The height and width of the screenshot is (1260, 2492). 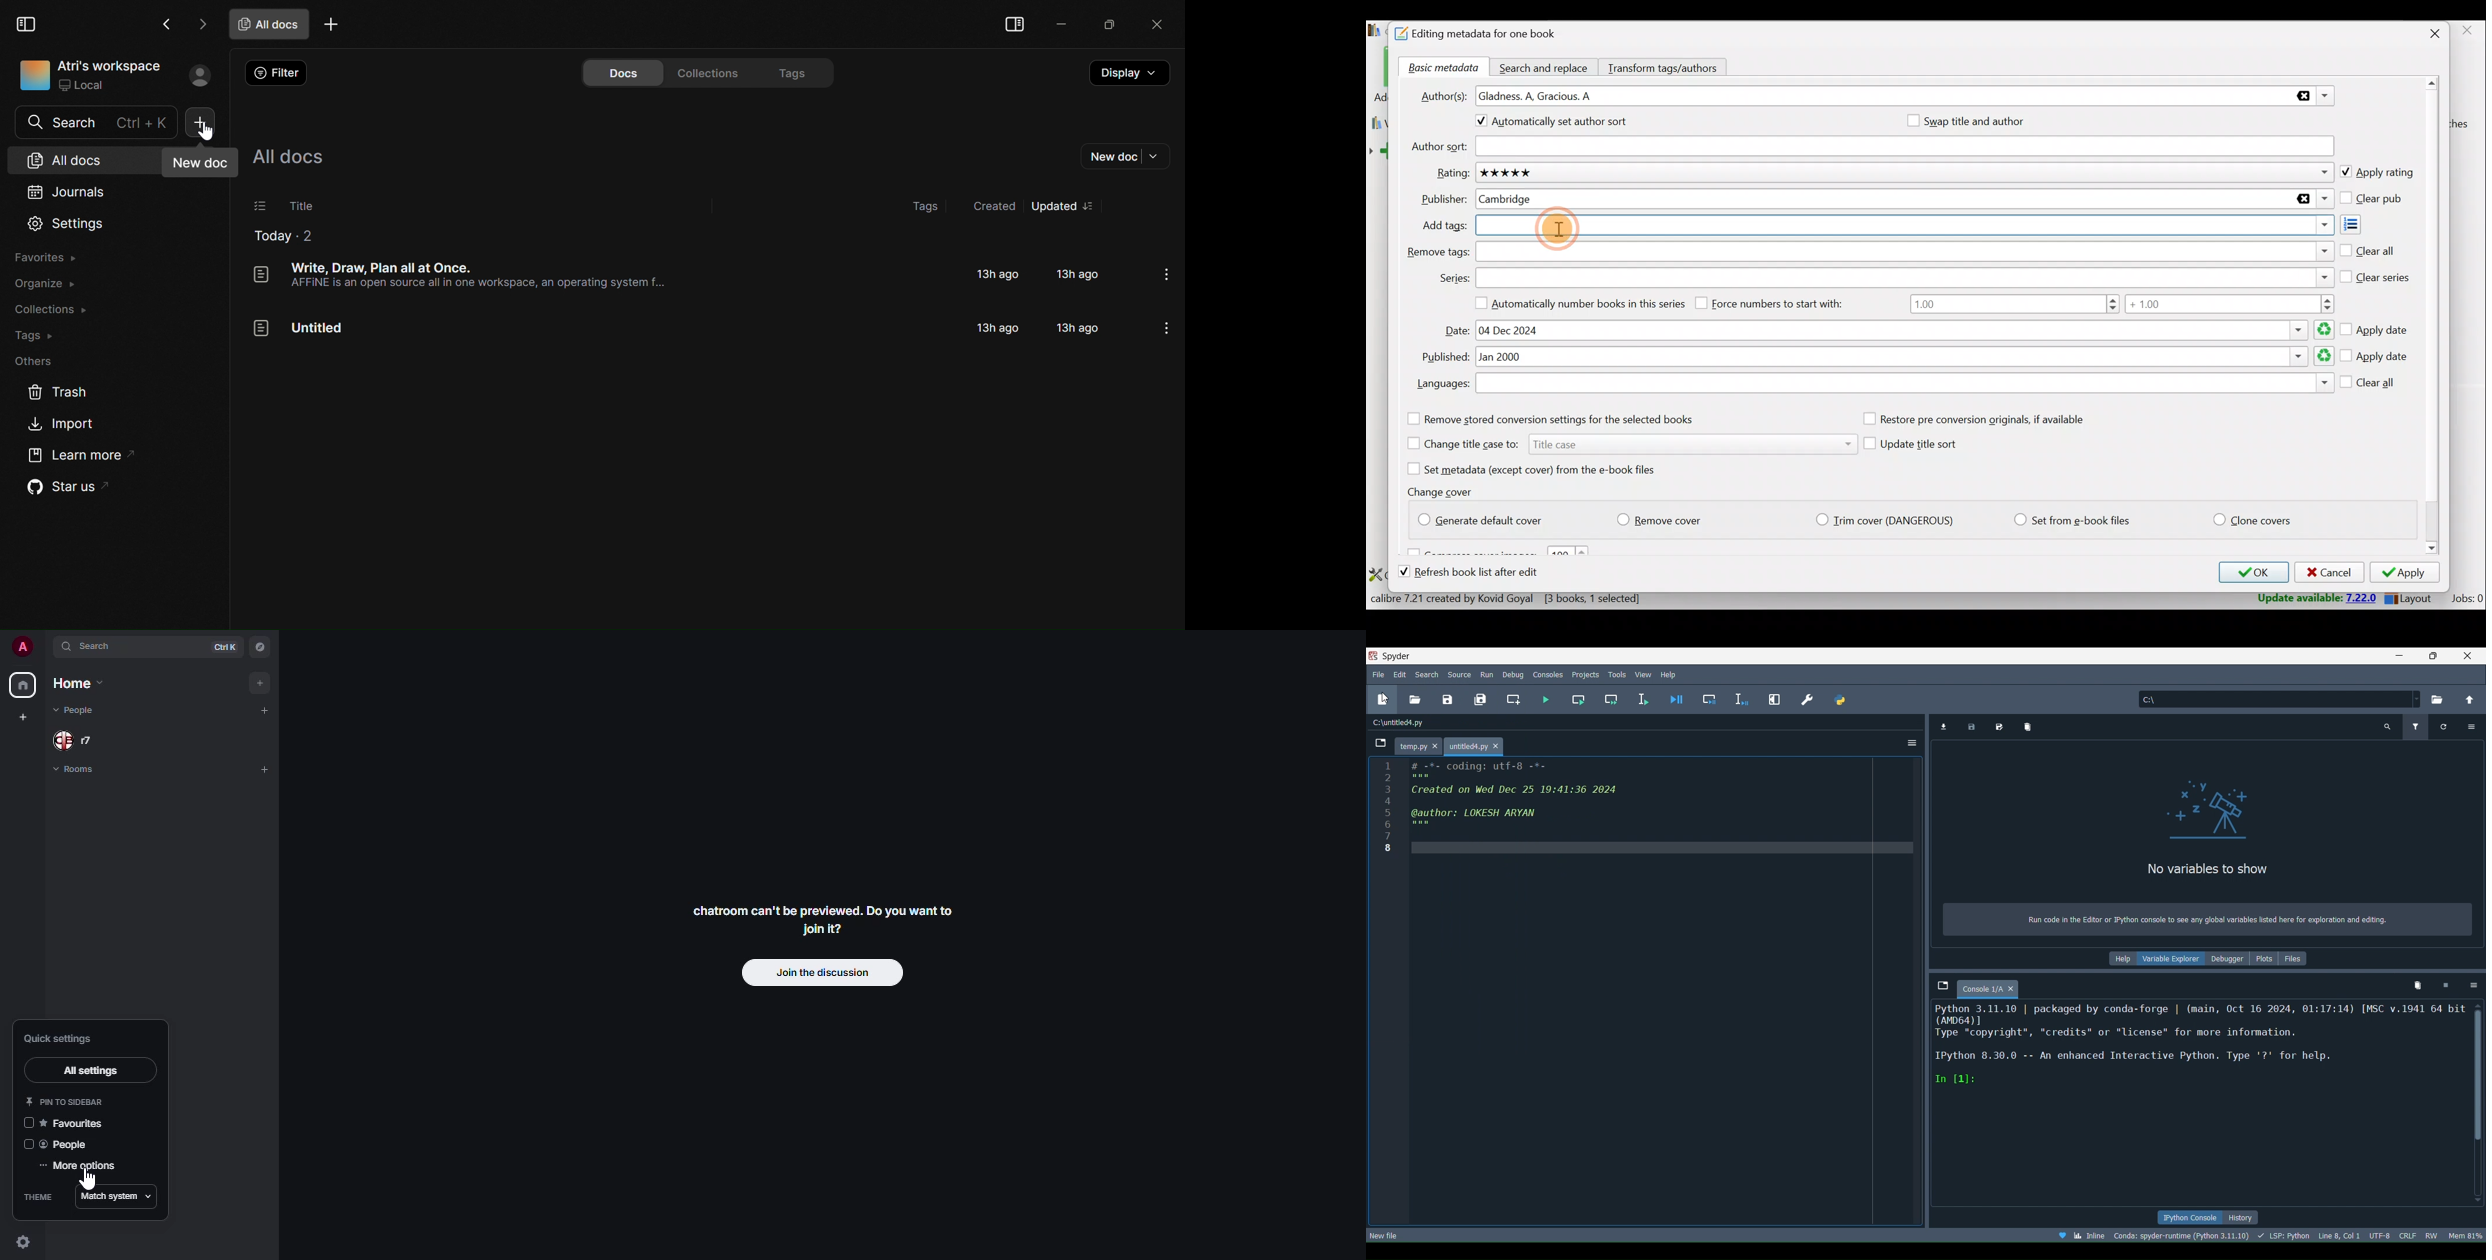 What do you see at coordinates (1804, 698) in the screenshot?
I see `Preferences` at bounding box center [1804, 698].